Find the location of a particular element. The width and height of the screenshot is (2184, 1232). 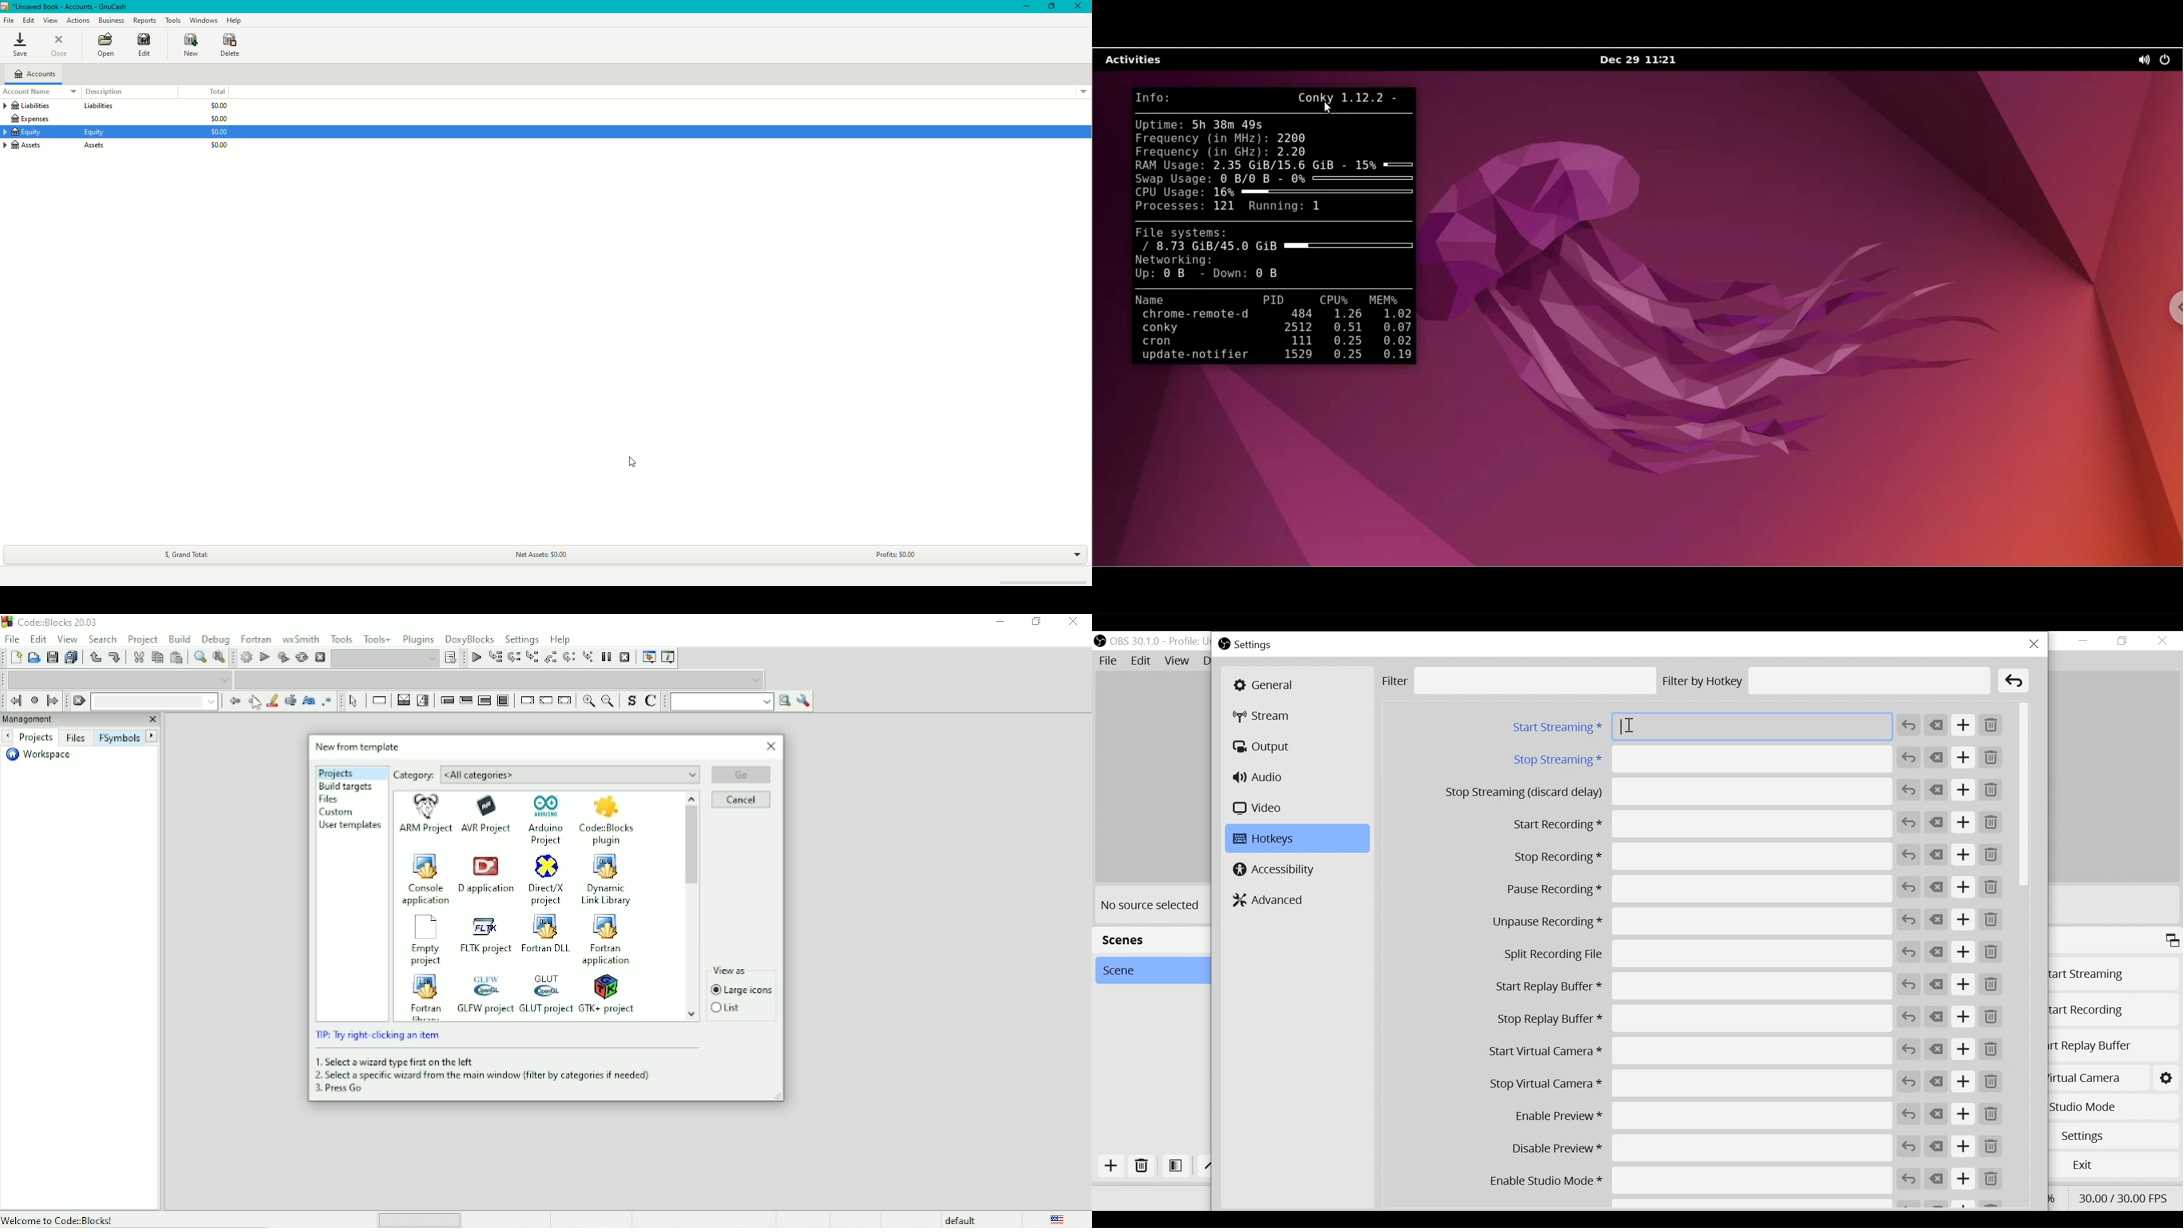

Workspace is located at coordinates (44, 755).